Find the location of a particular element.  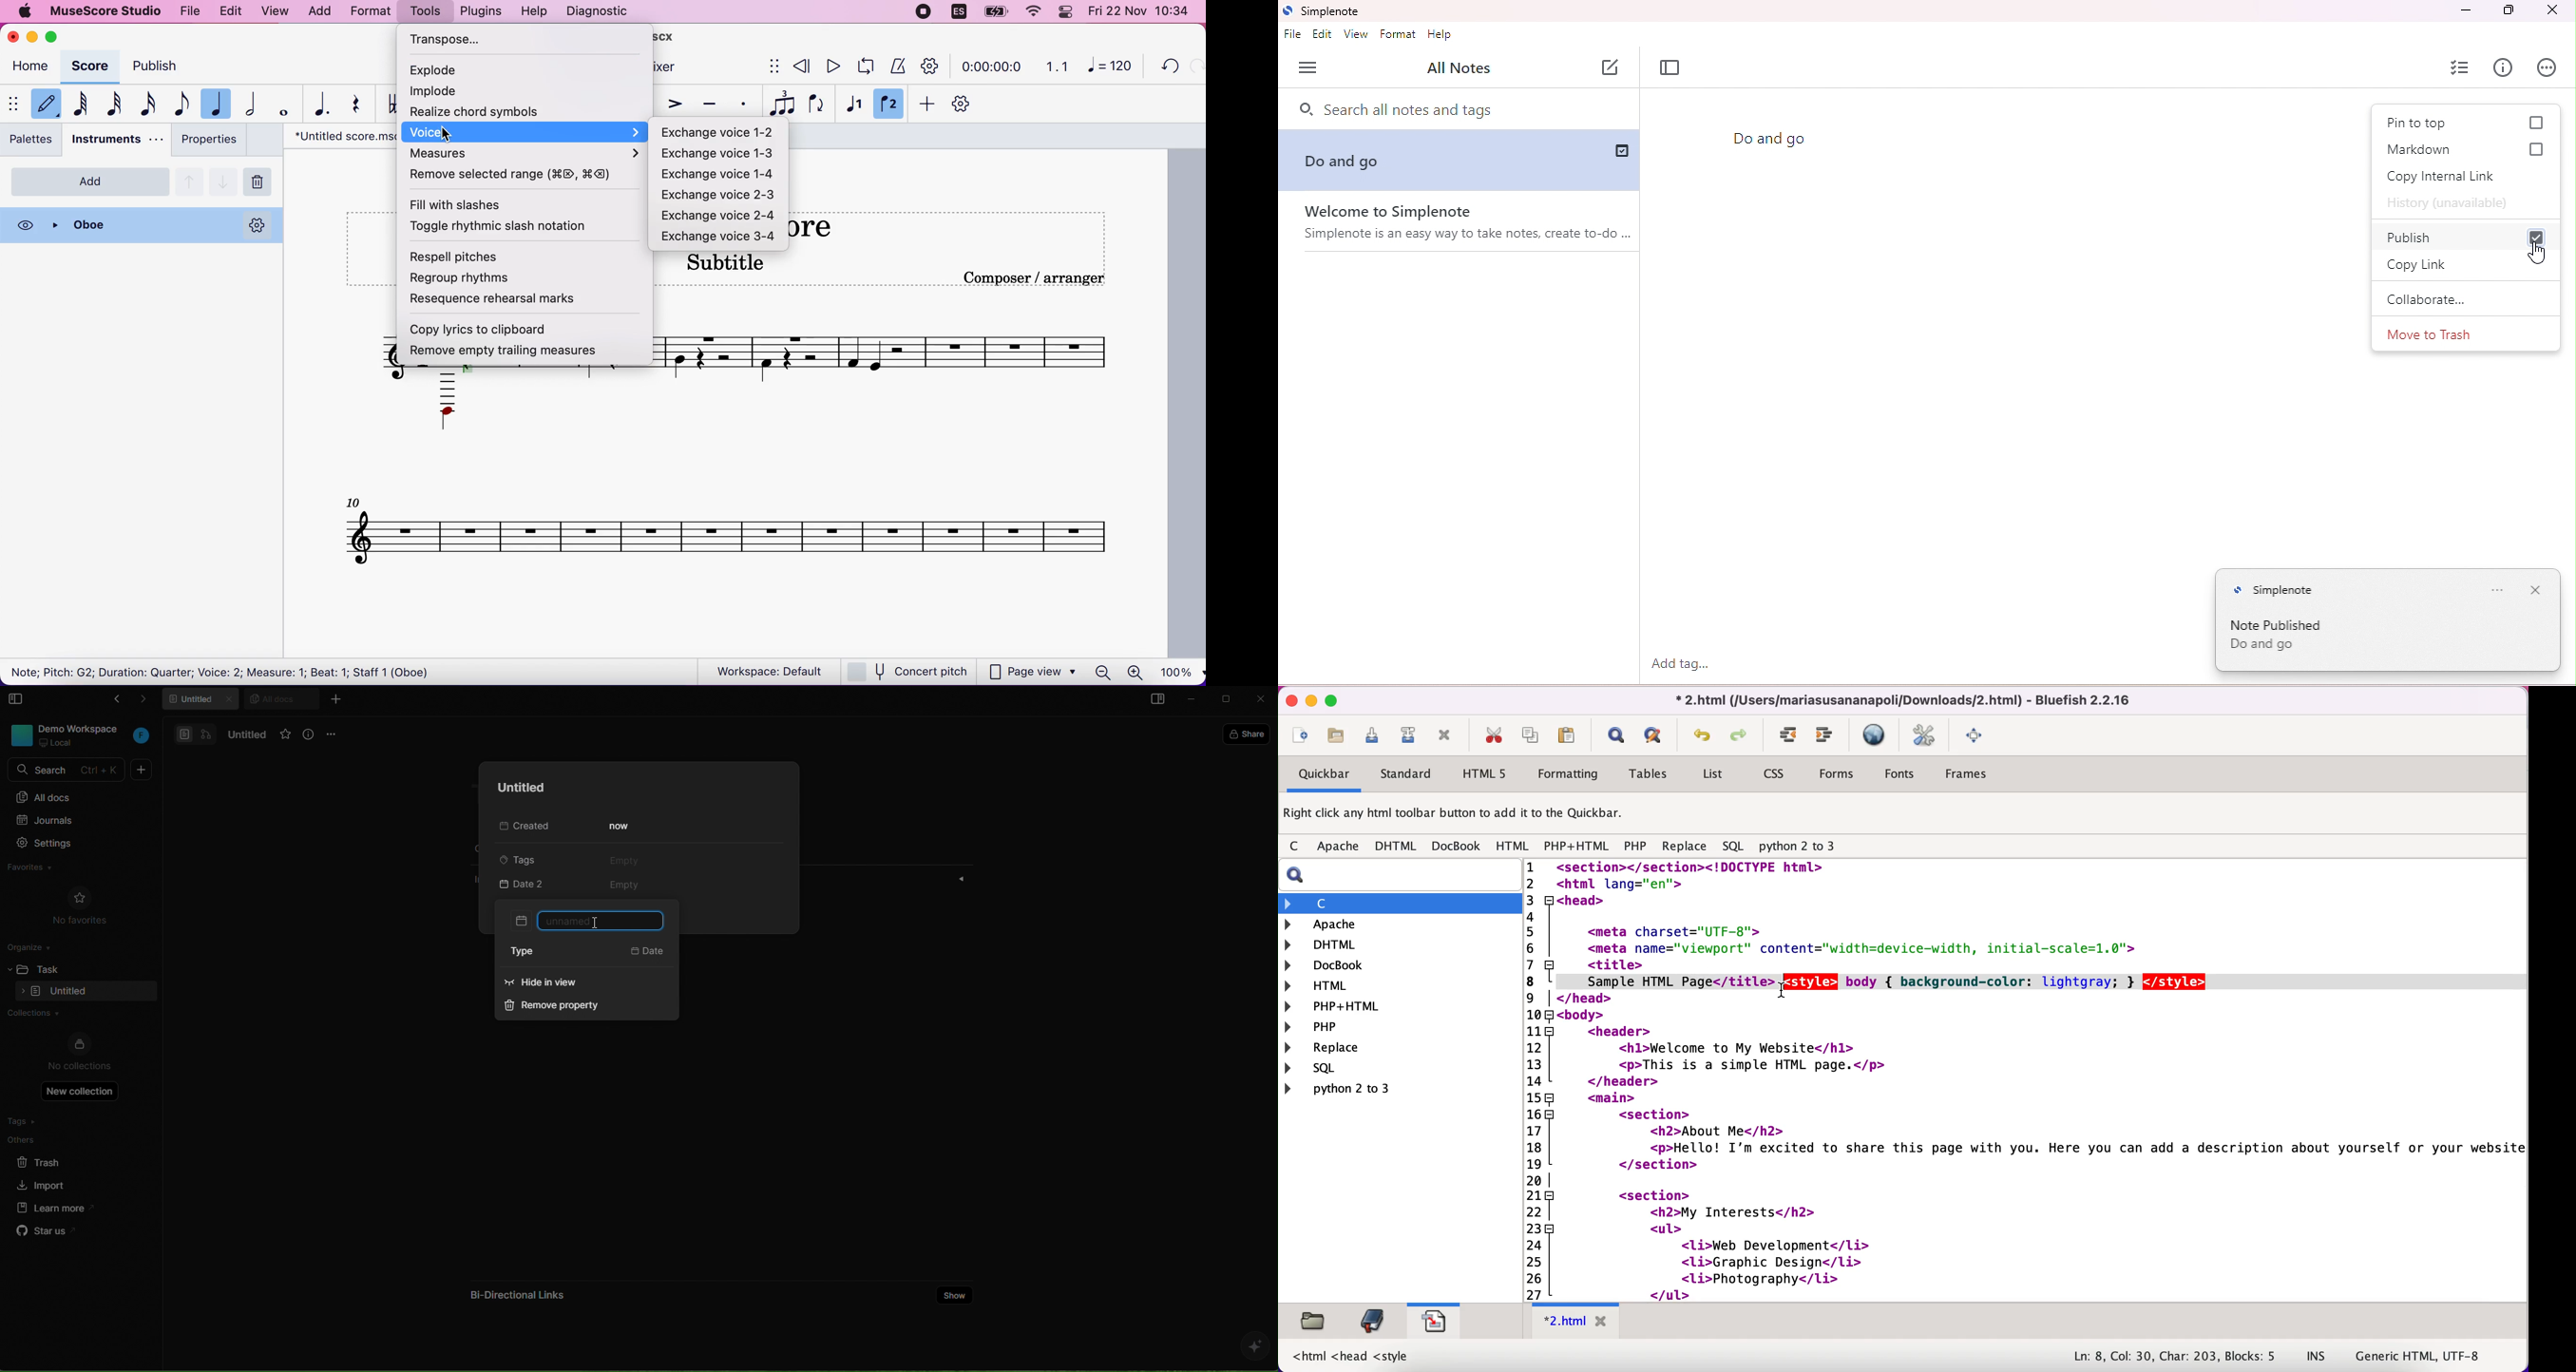

oboe is located at coordinates (137, 225).